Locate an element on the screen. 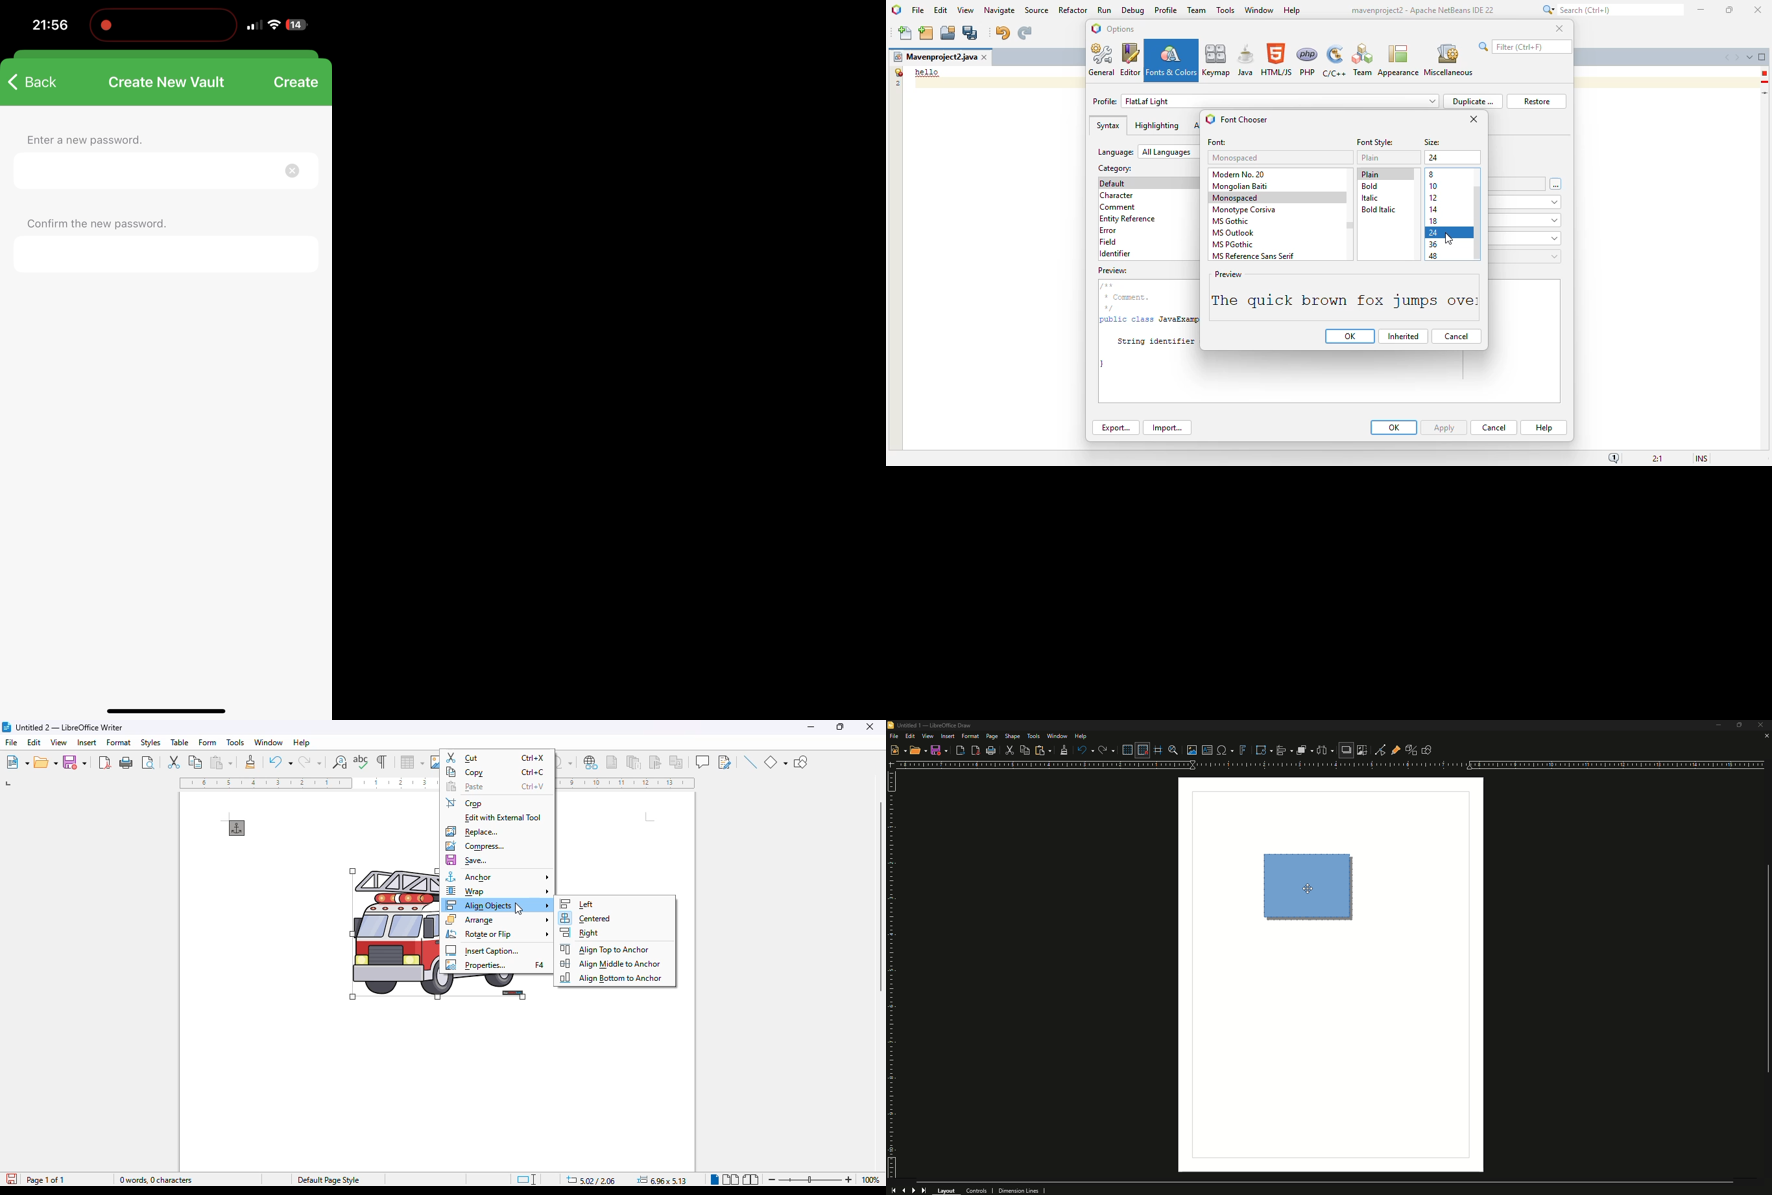  Square is located at coordinates (1311, 886).